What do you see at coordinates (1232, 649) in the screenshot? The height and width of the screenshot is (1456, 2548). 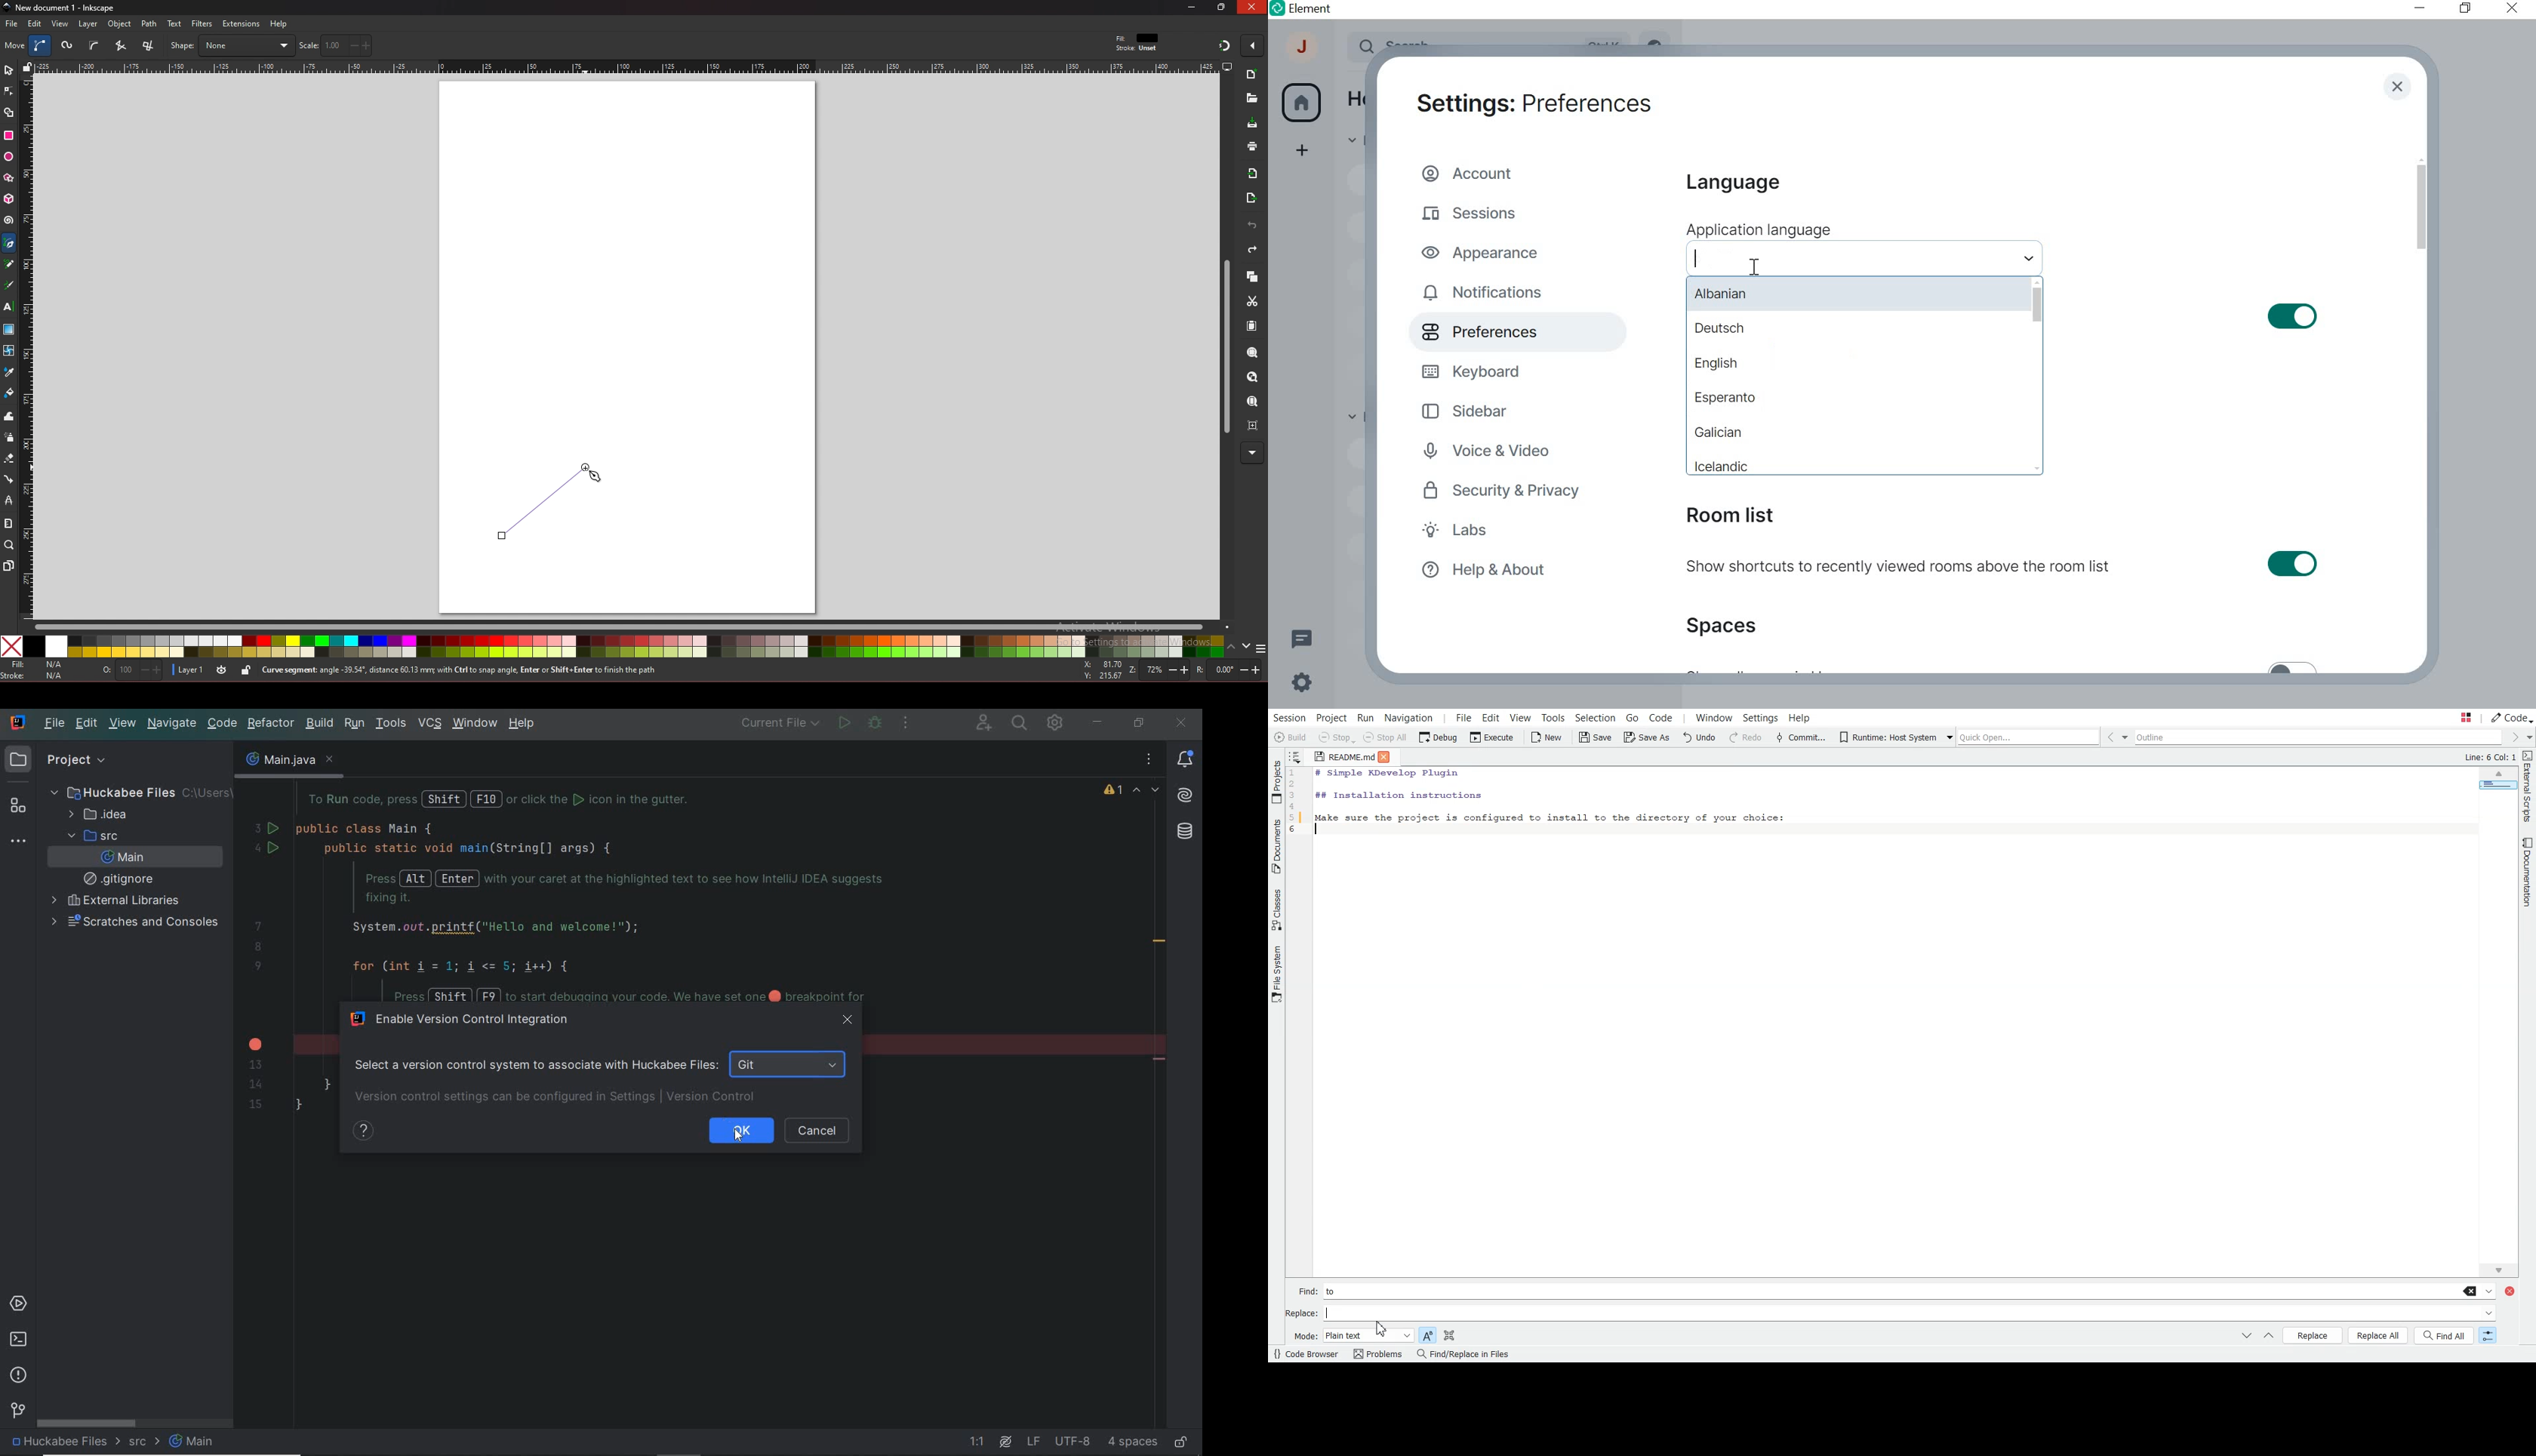 I see `up` at bounding box center [1232, 649].